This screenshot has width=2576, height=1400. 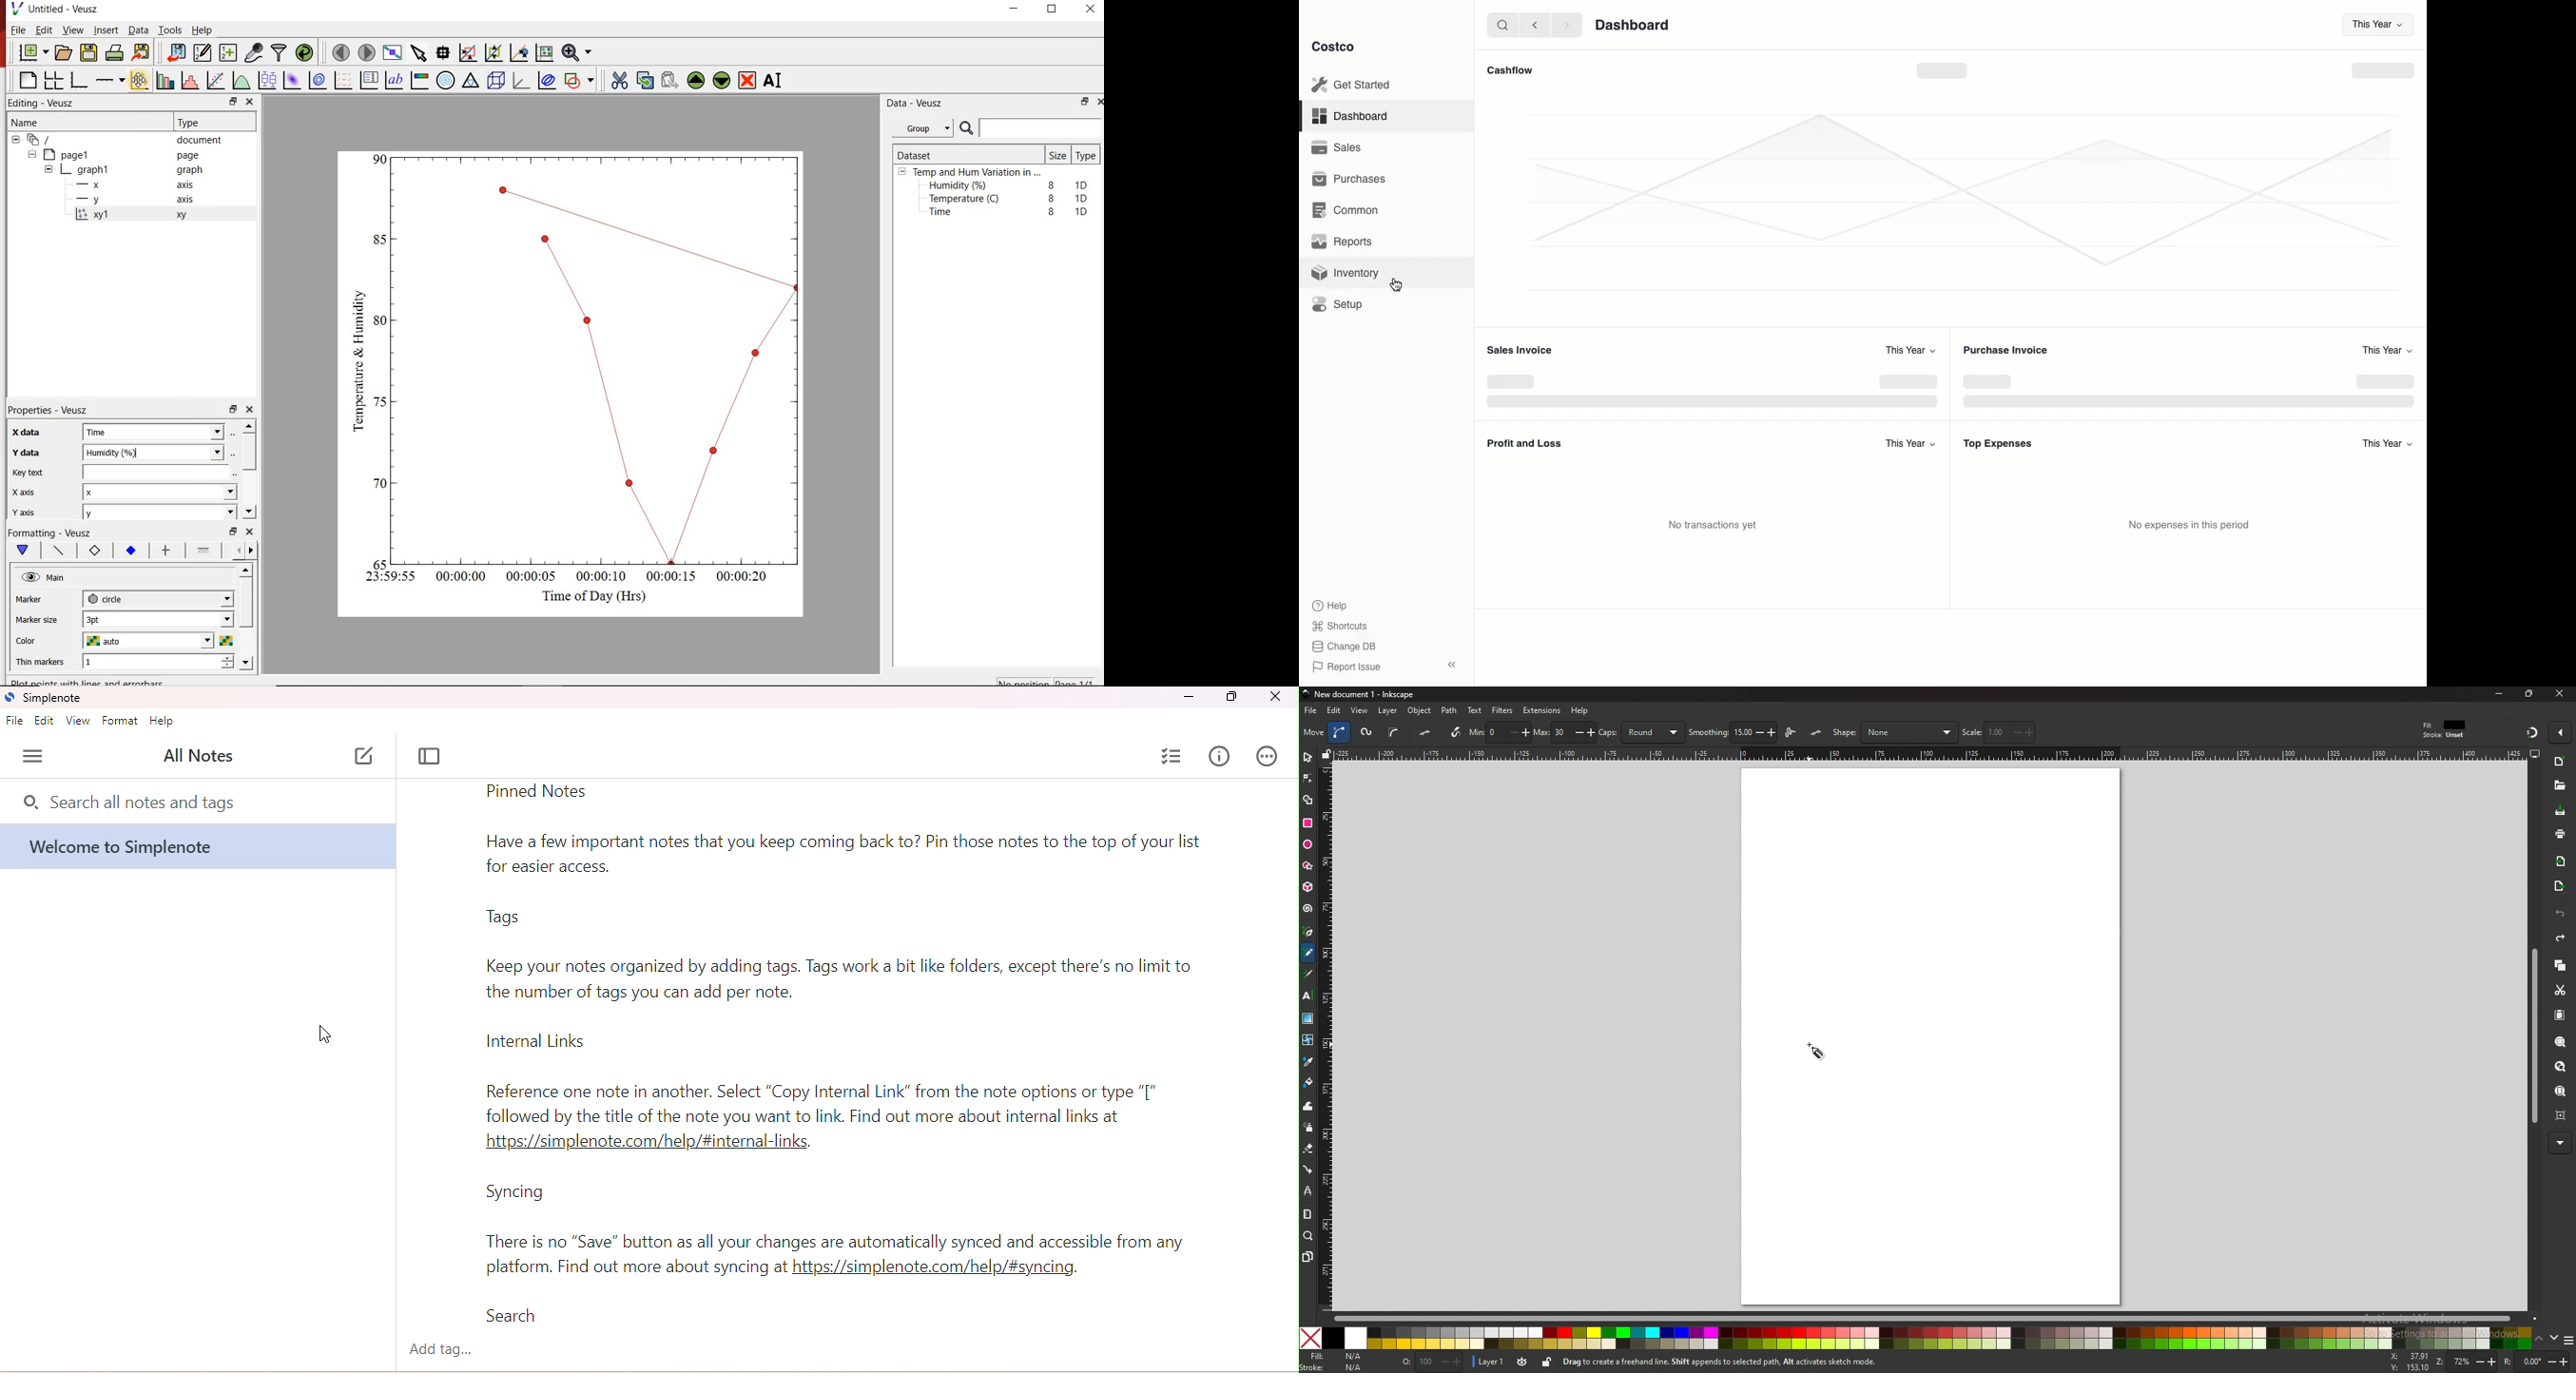 I want to click on Data, so click(x=135, y=30).